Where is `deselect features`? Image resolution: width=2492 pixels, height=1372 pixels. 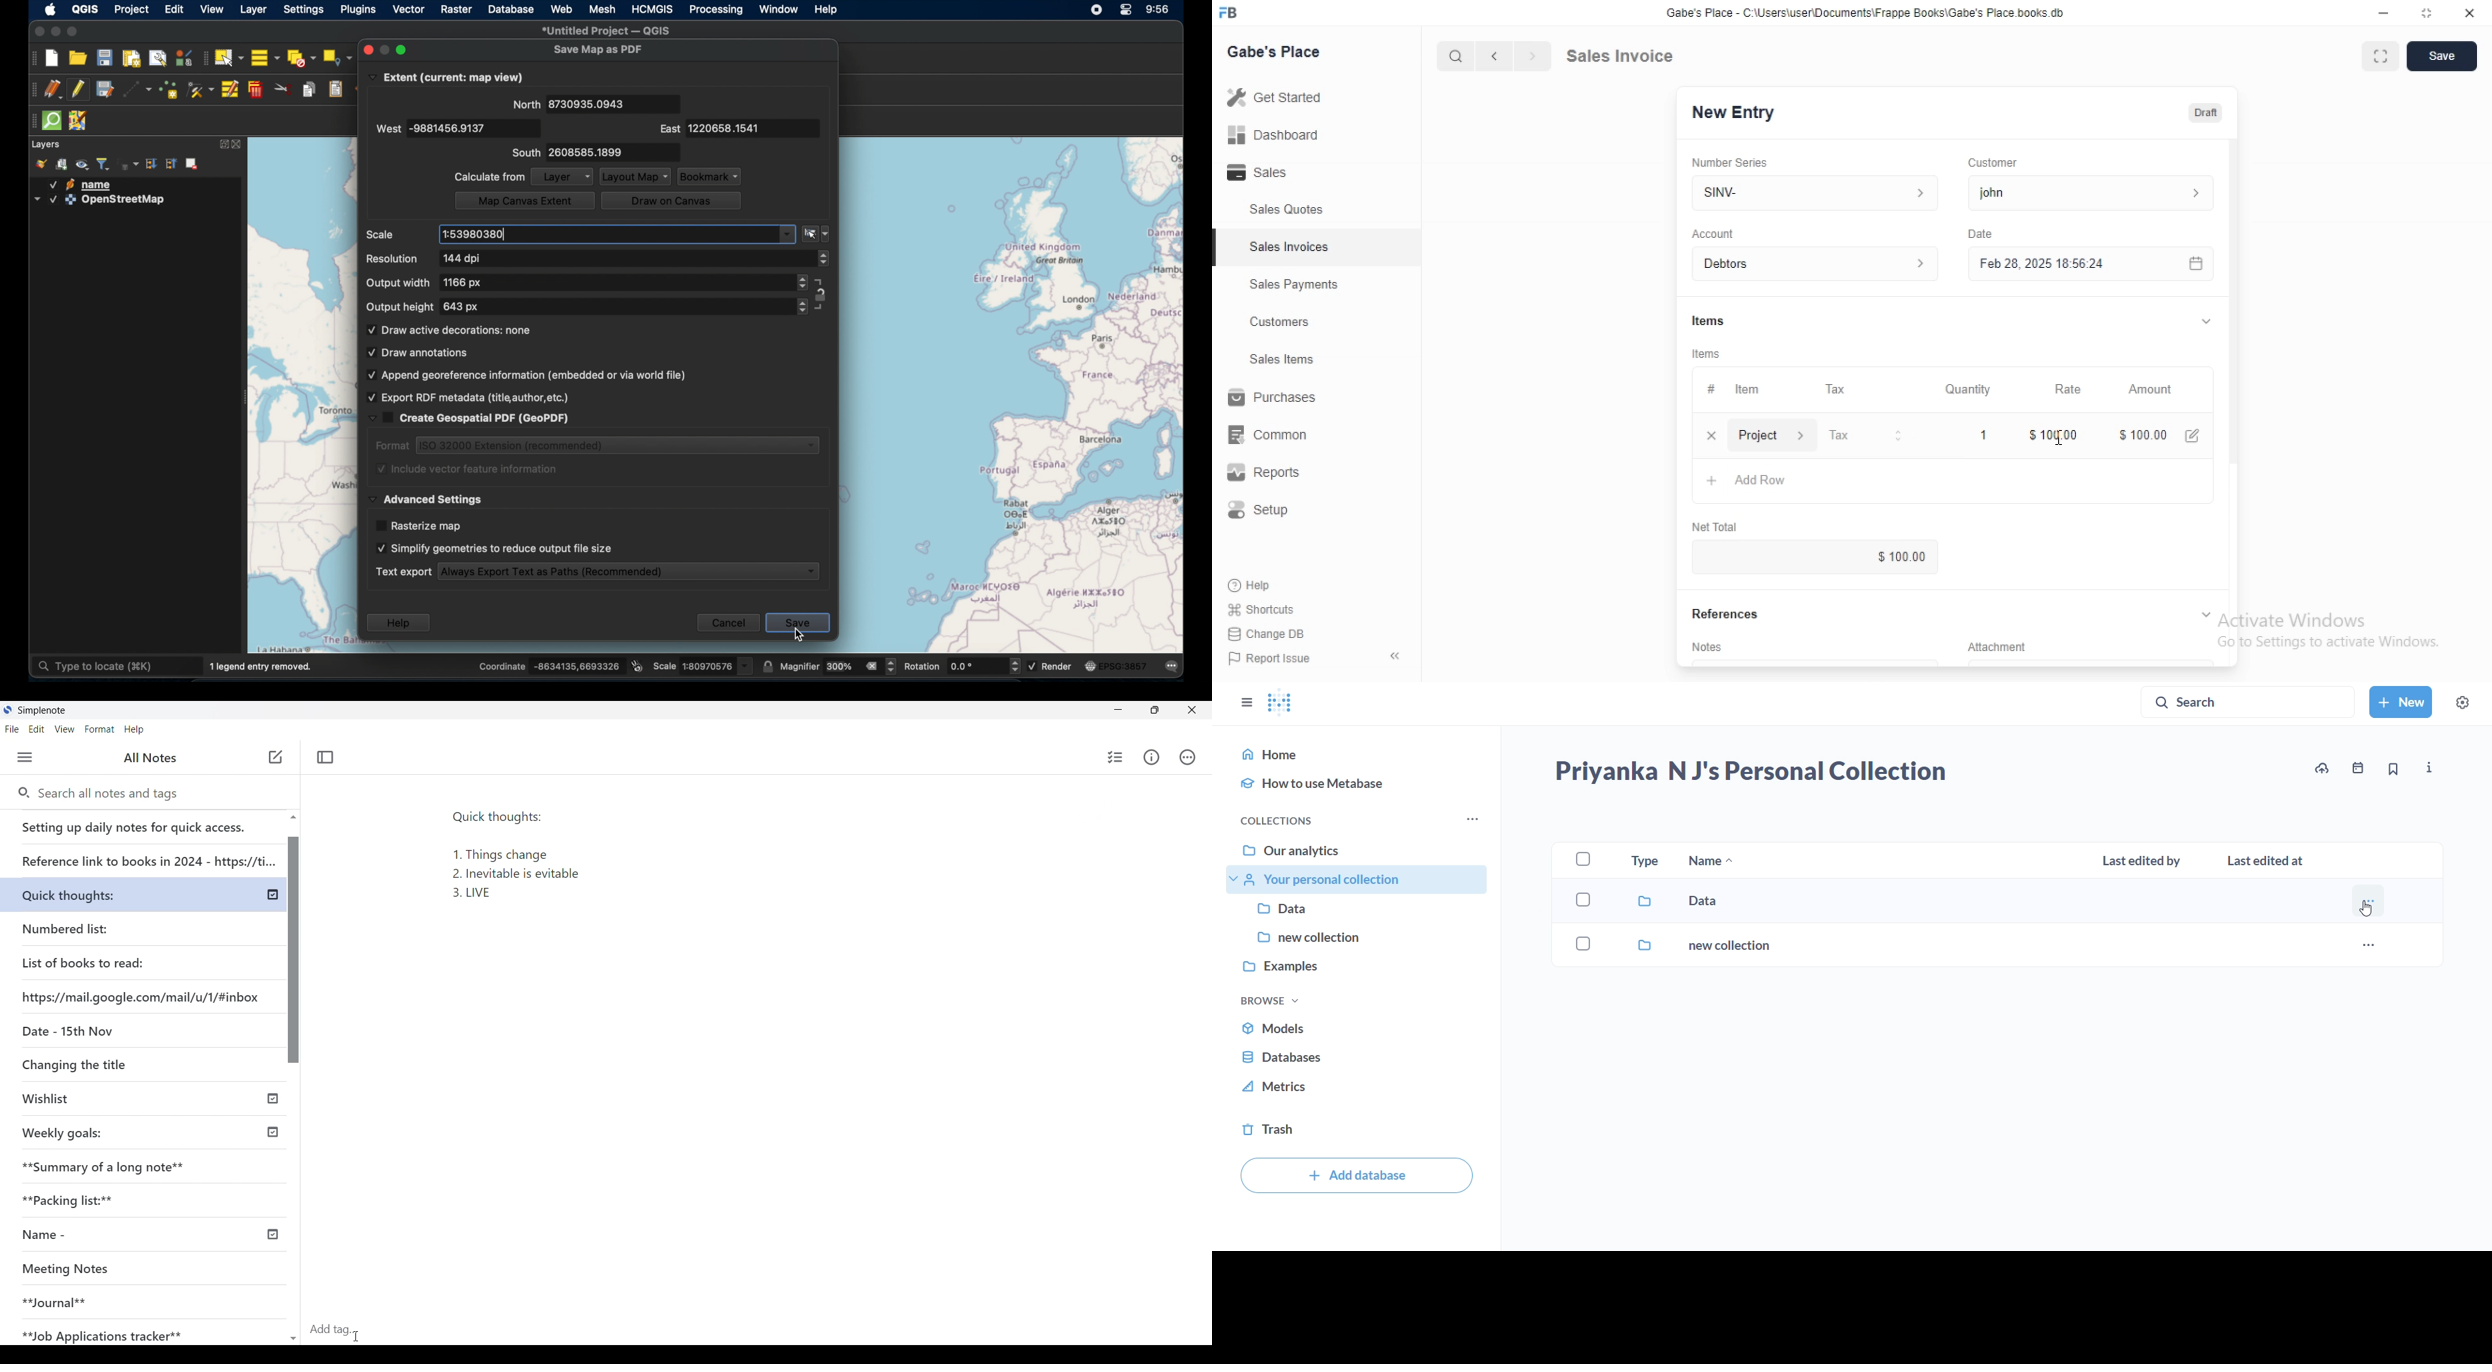
deselect features is located at coordinates (301, 58).